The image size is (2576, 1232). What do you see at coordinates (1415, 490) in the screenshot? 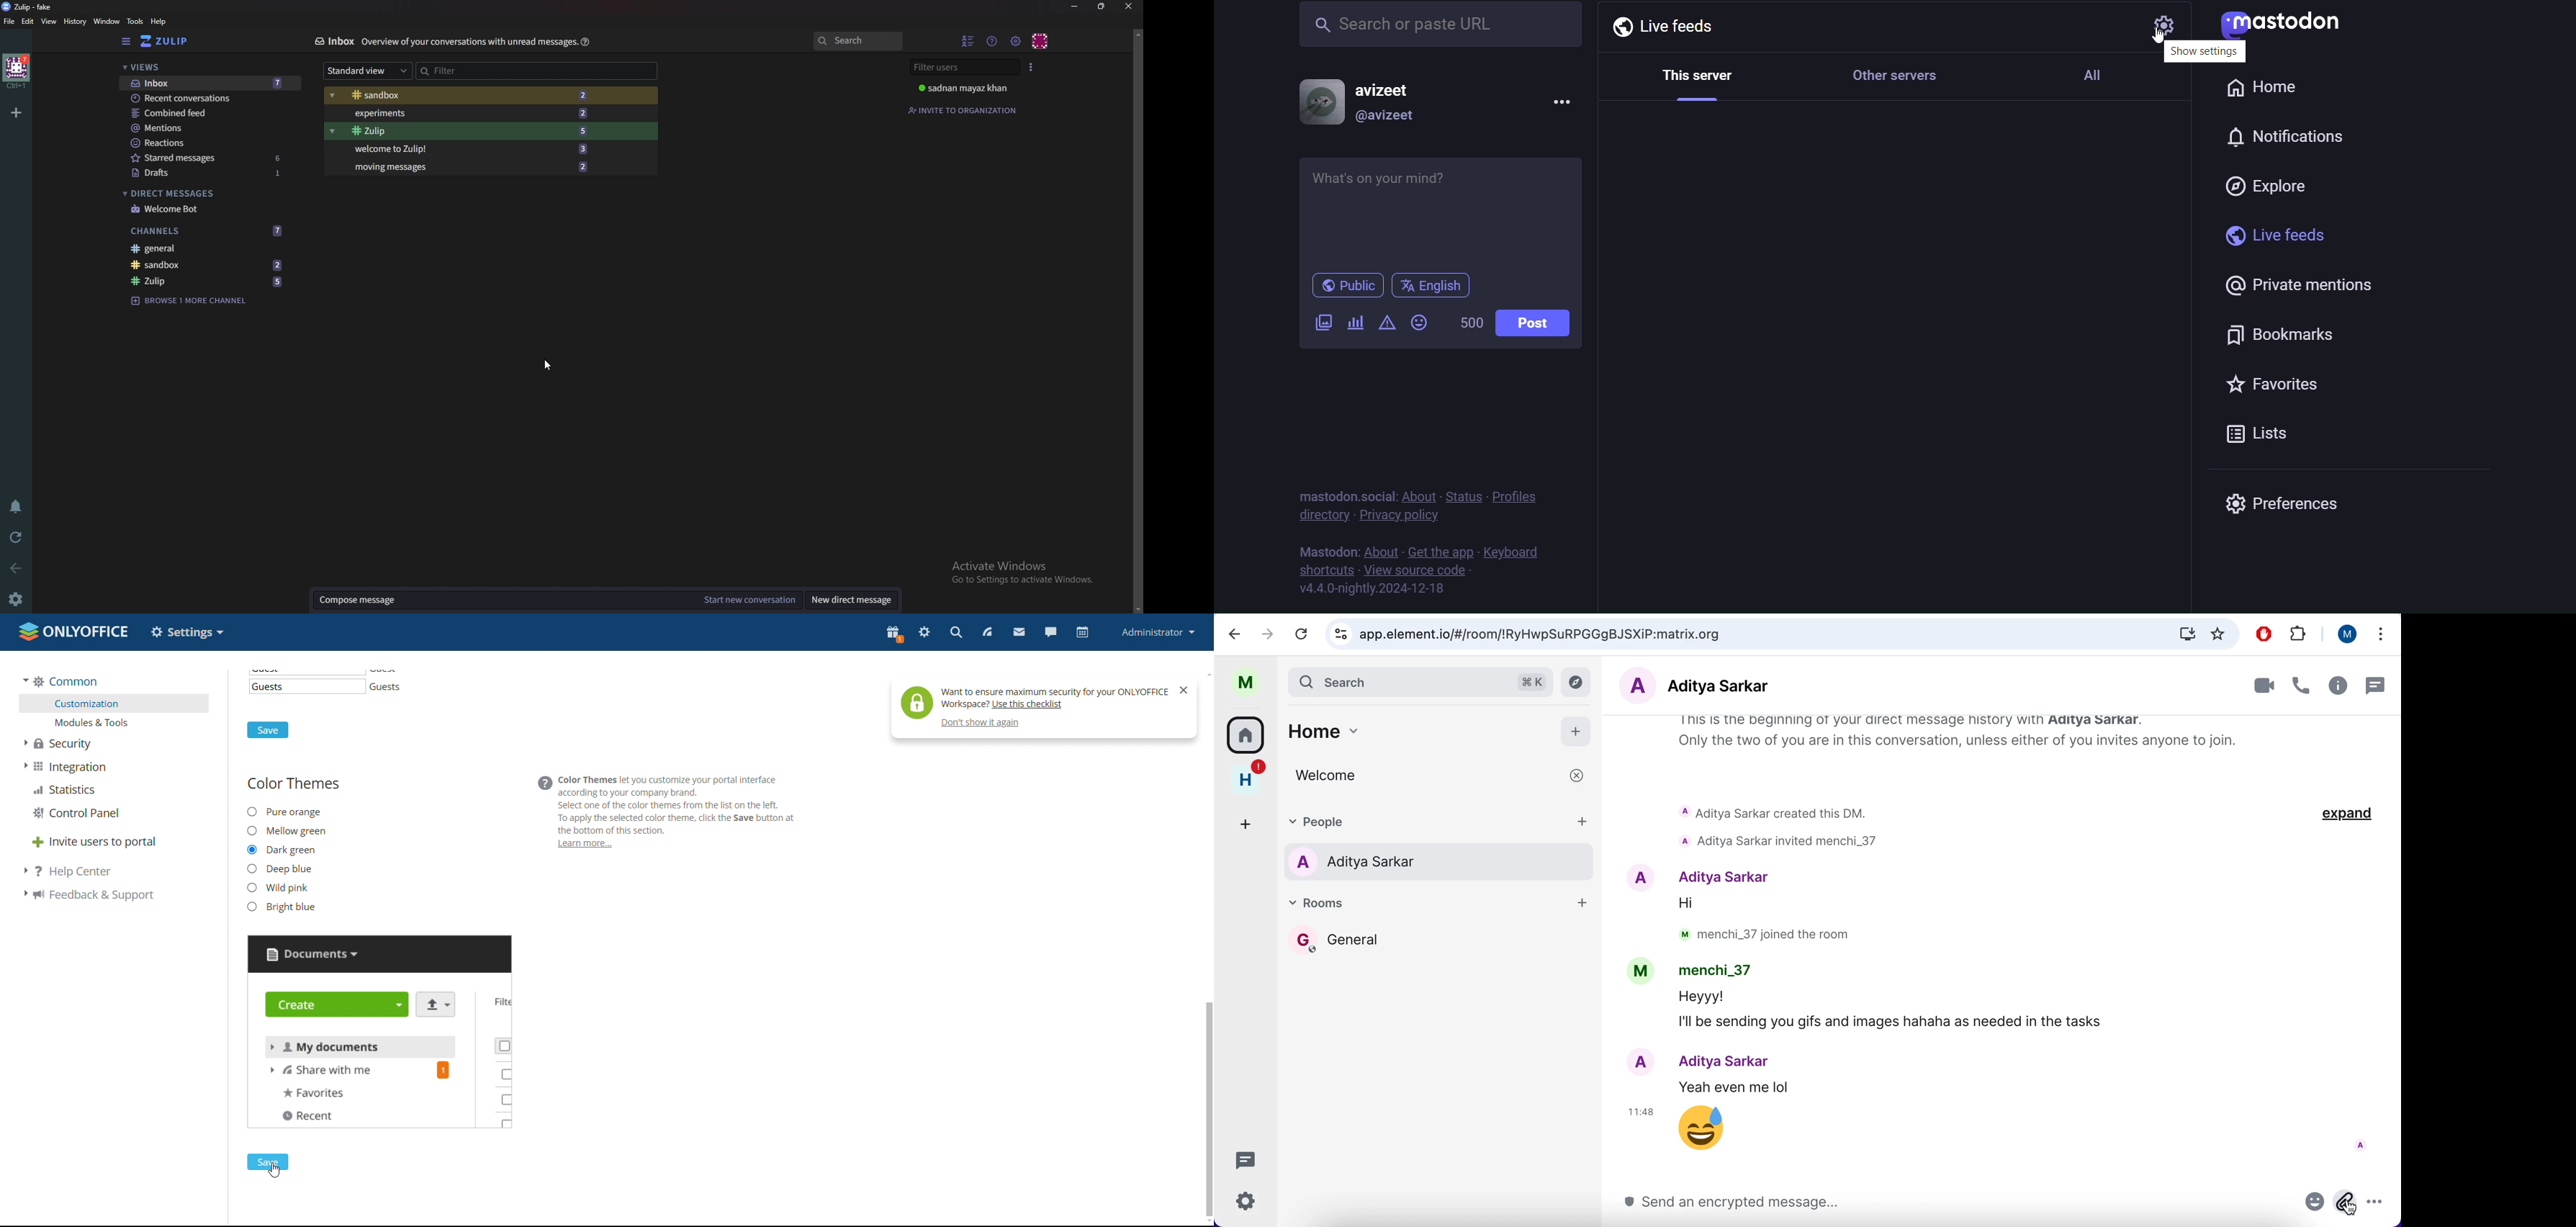
I see `about` at bounding box center [1415, 490].